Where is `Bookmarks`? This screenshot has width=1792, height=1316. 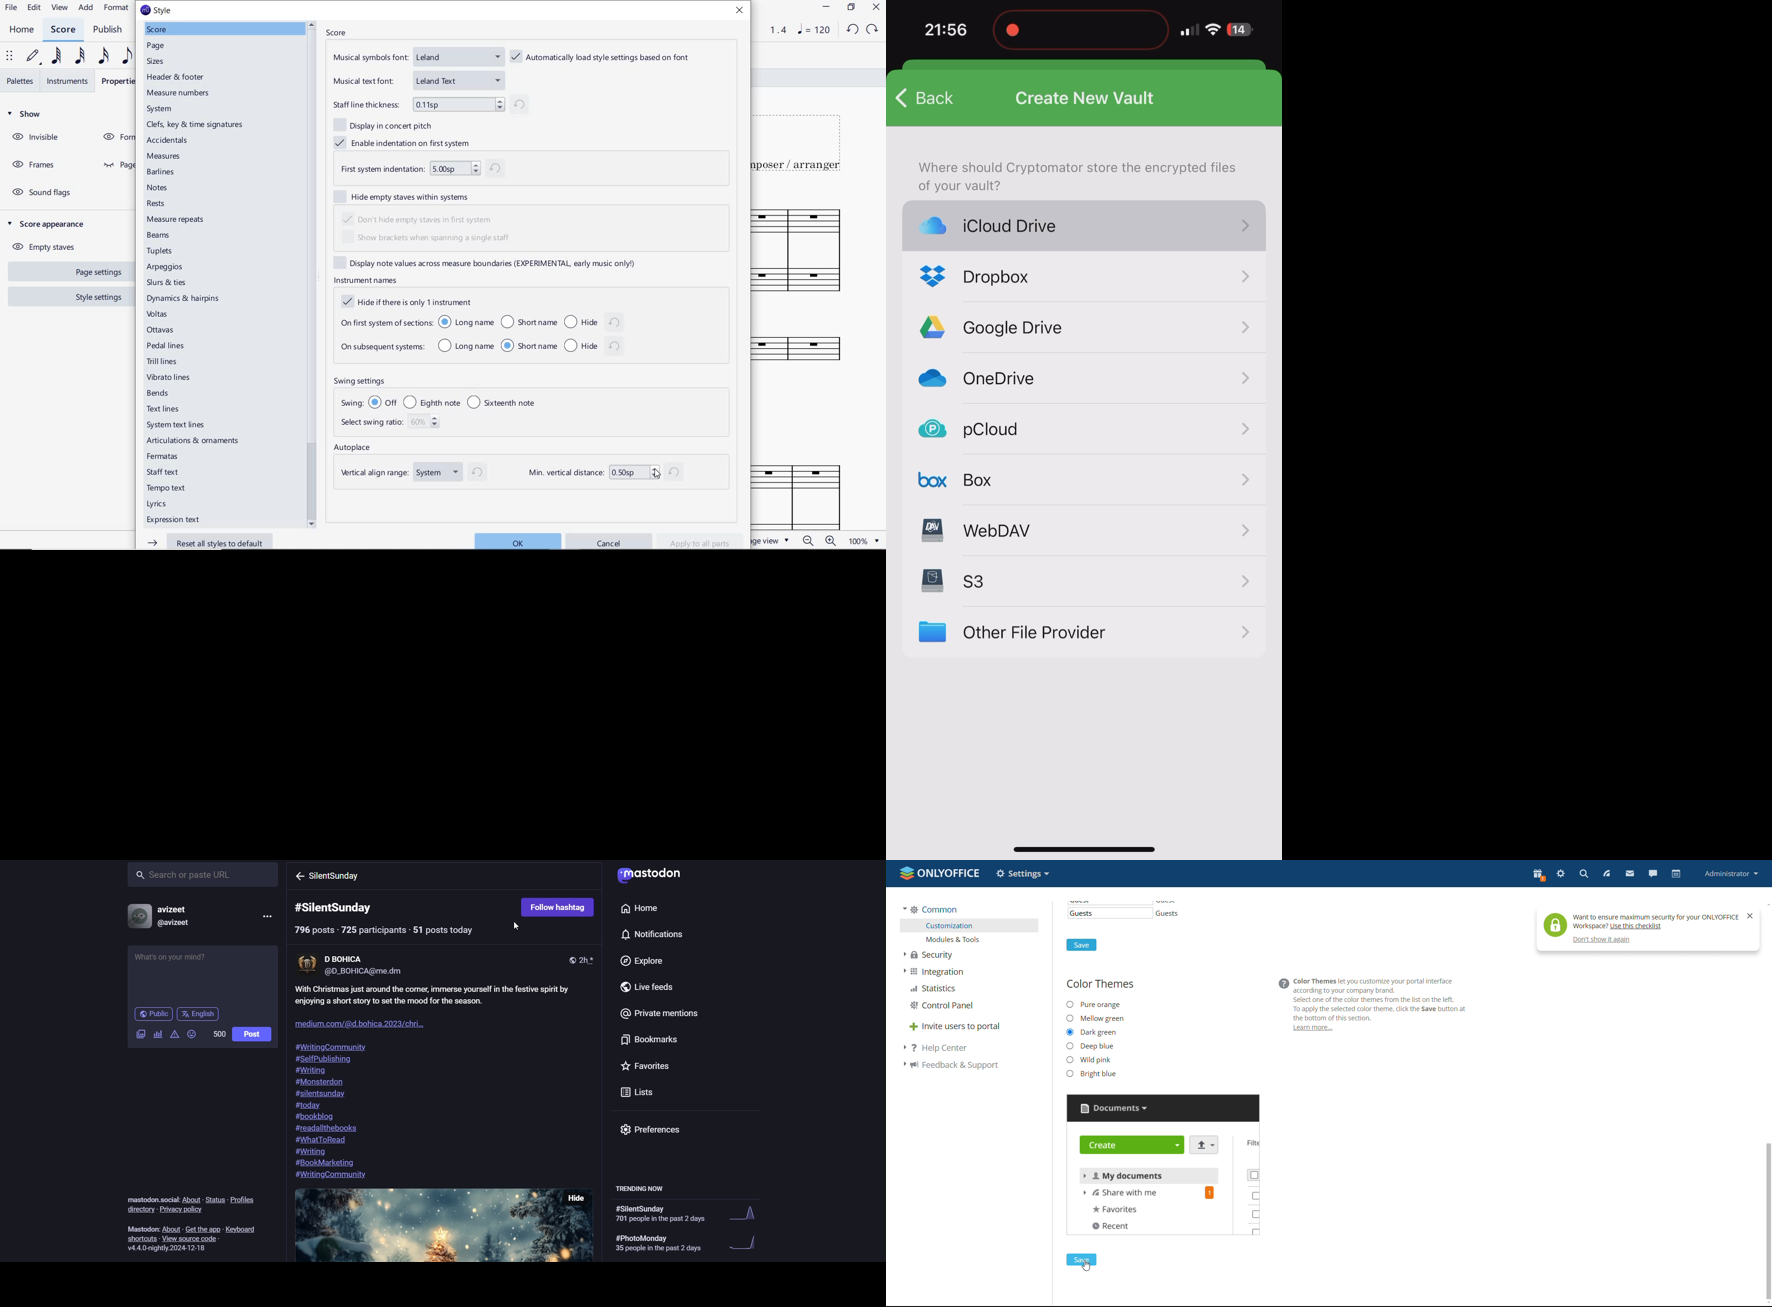
Bookmarks is located at coordinates (635, 1041).